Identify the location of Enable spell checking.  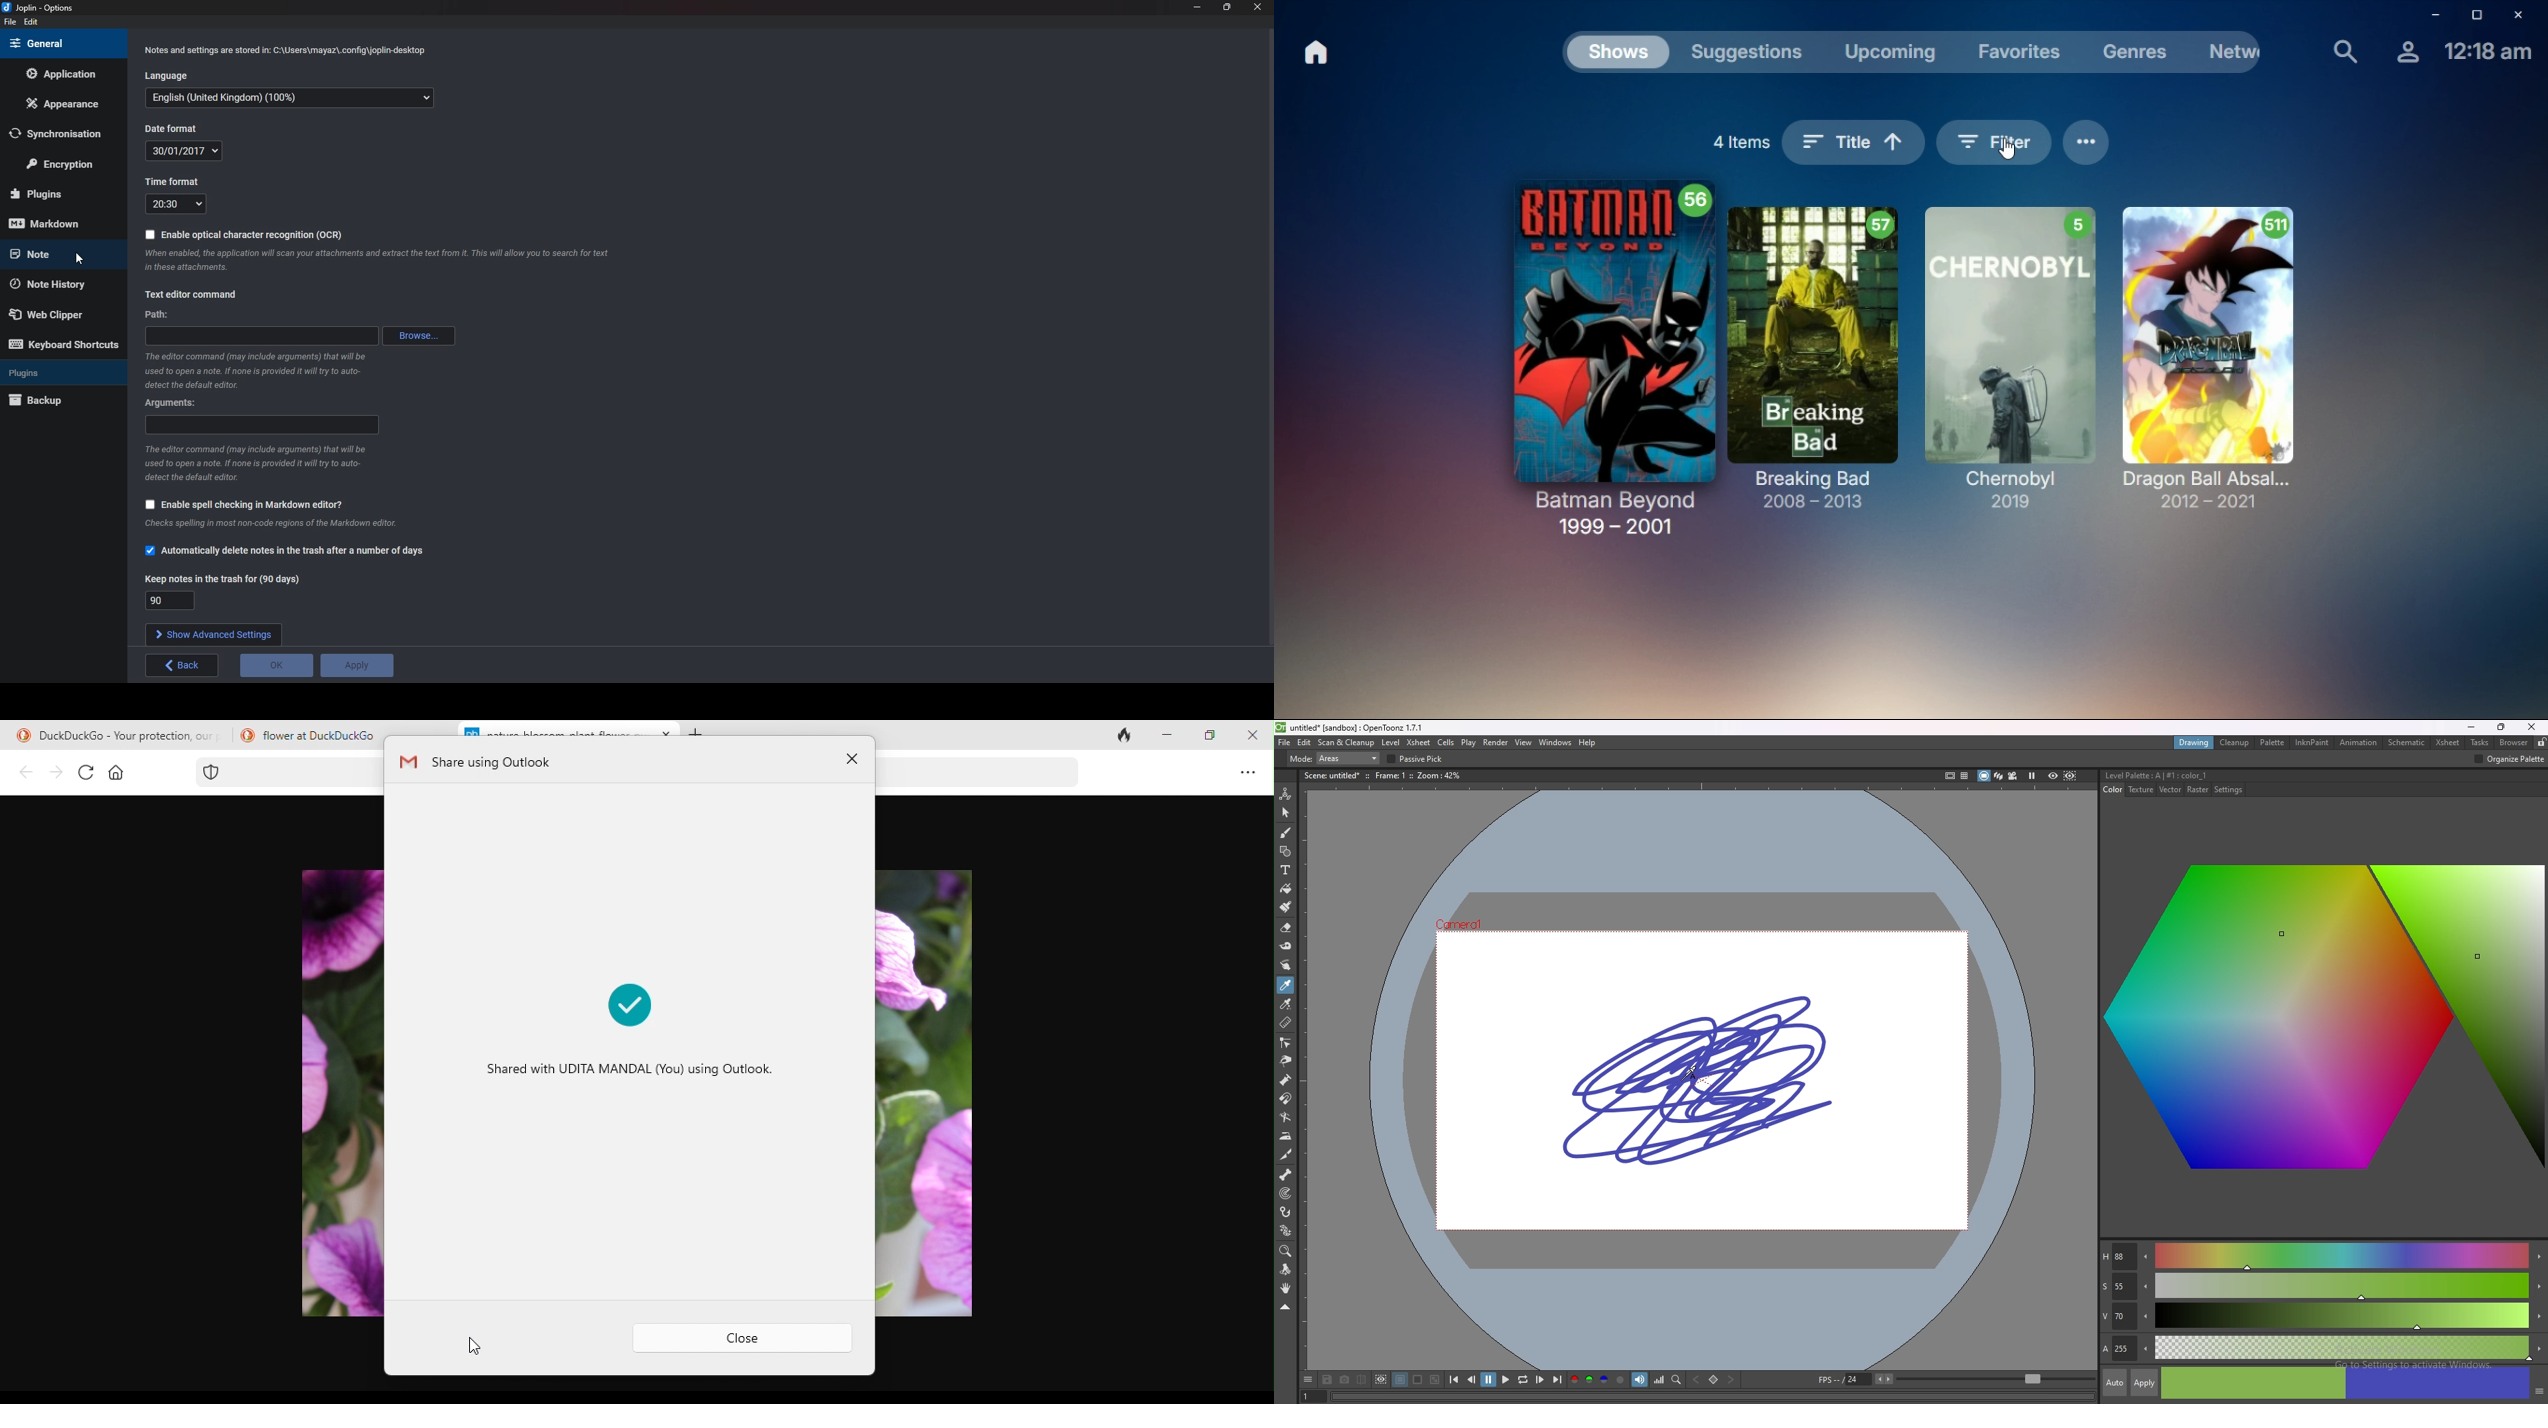
(245, 506).